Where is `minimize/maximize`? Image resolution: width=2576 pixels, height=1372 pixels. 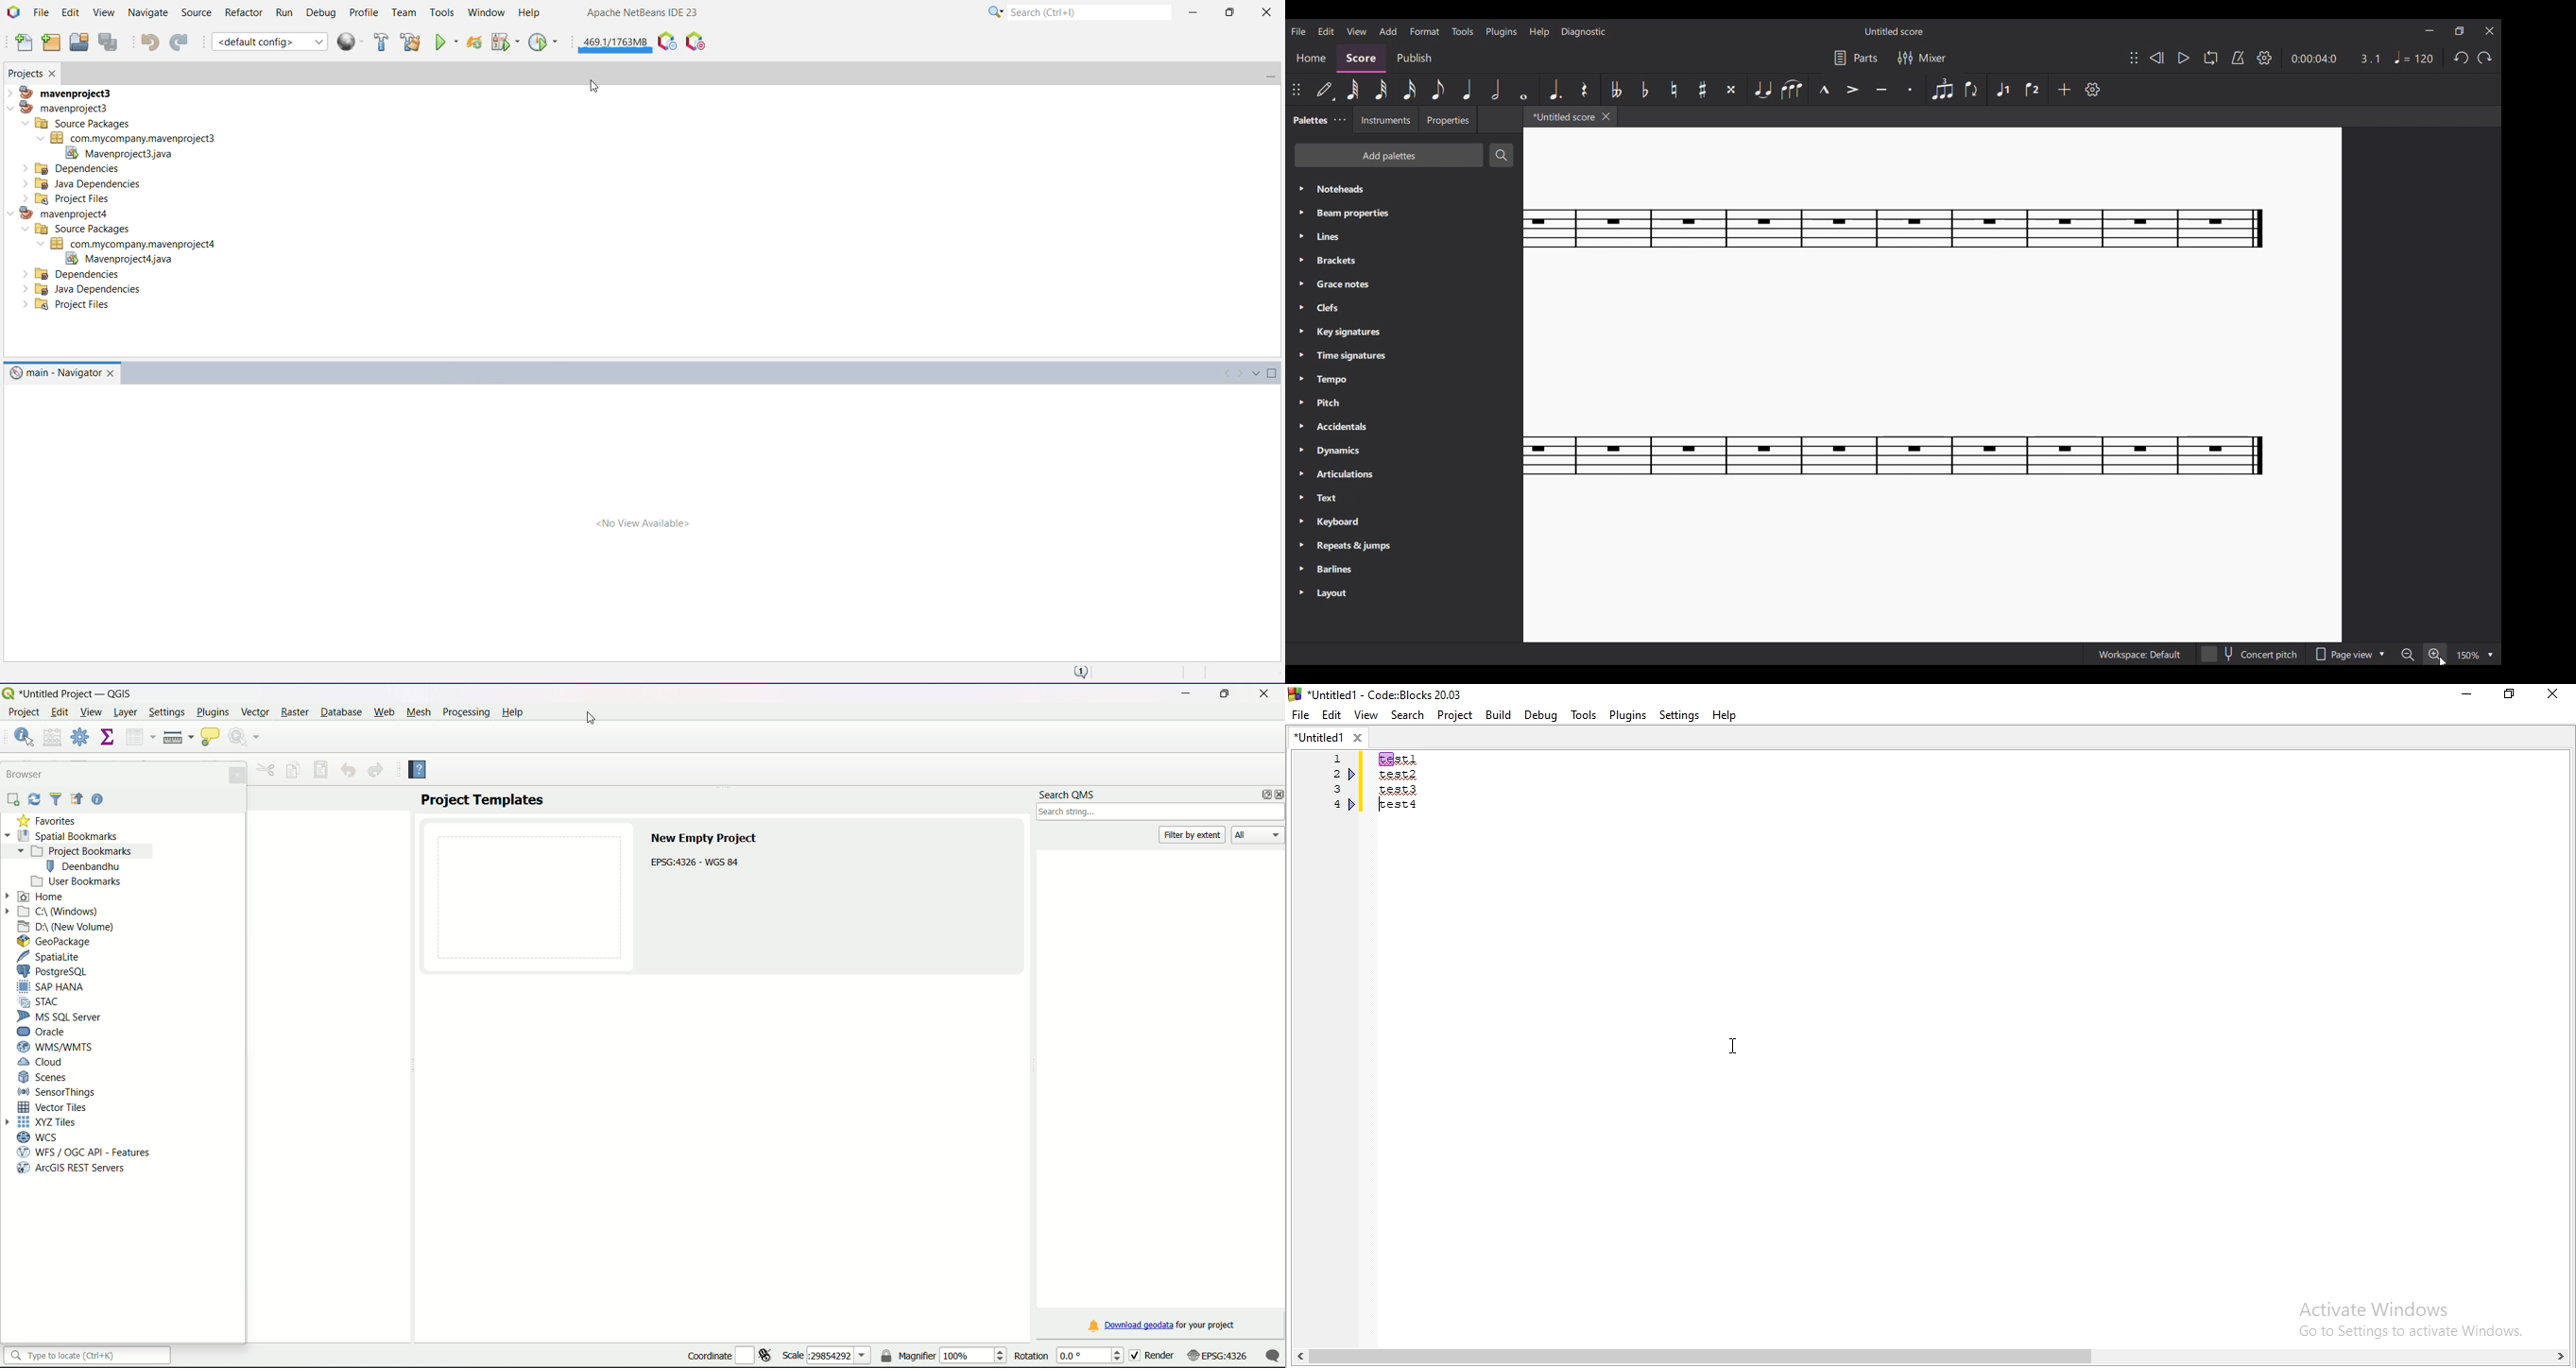
minimize/maximize is located at coordinates (1224, 694).